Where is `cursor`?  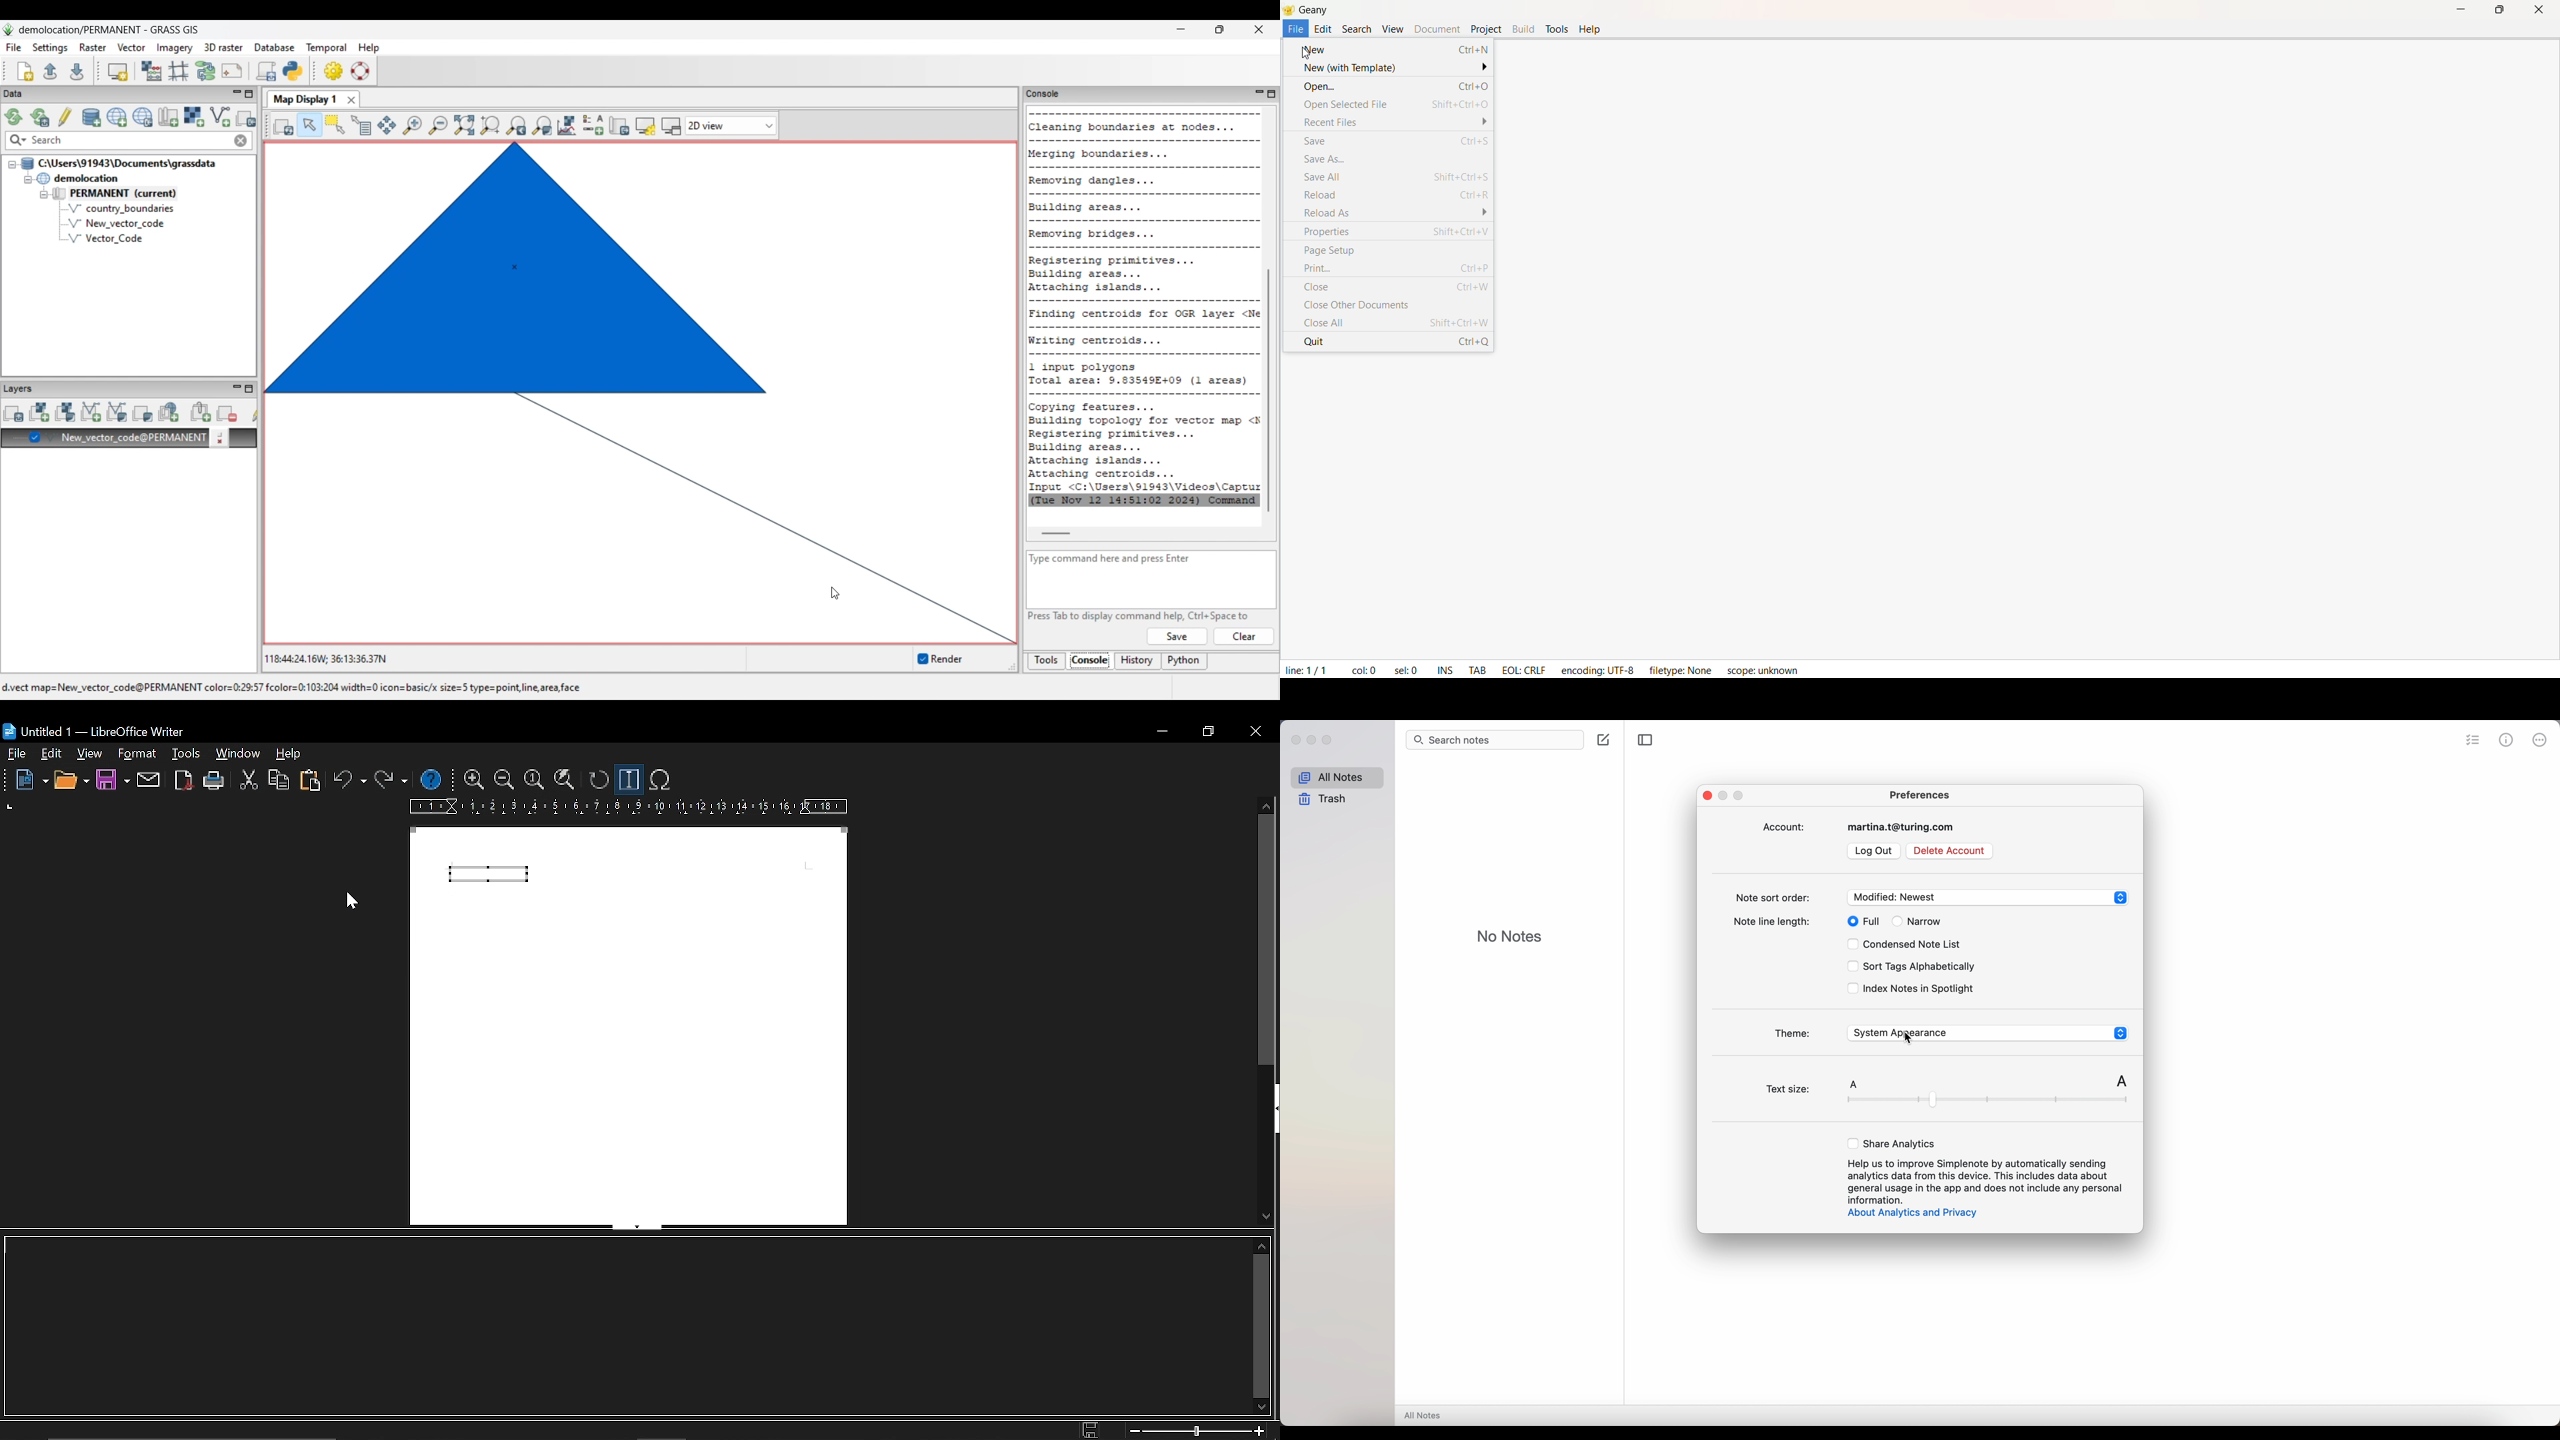 cursor is located at coordinates (1312, 53).